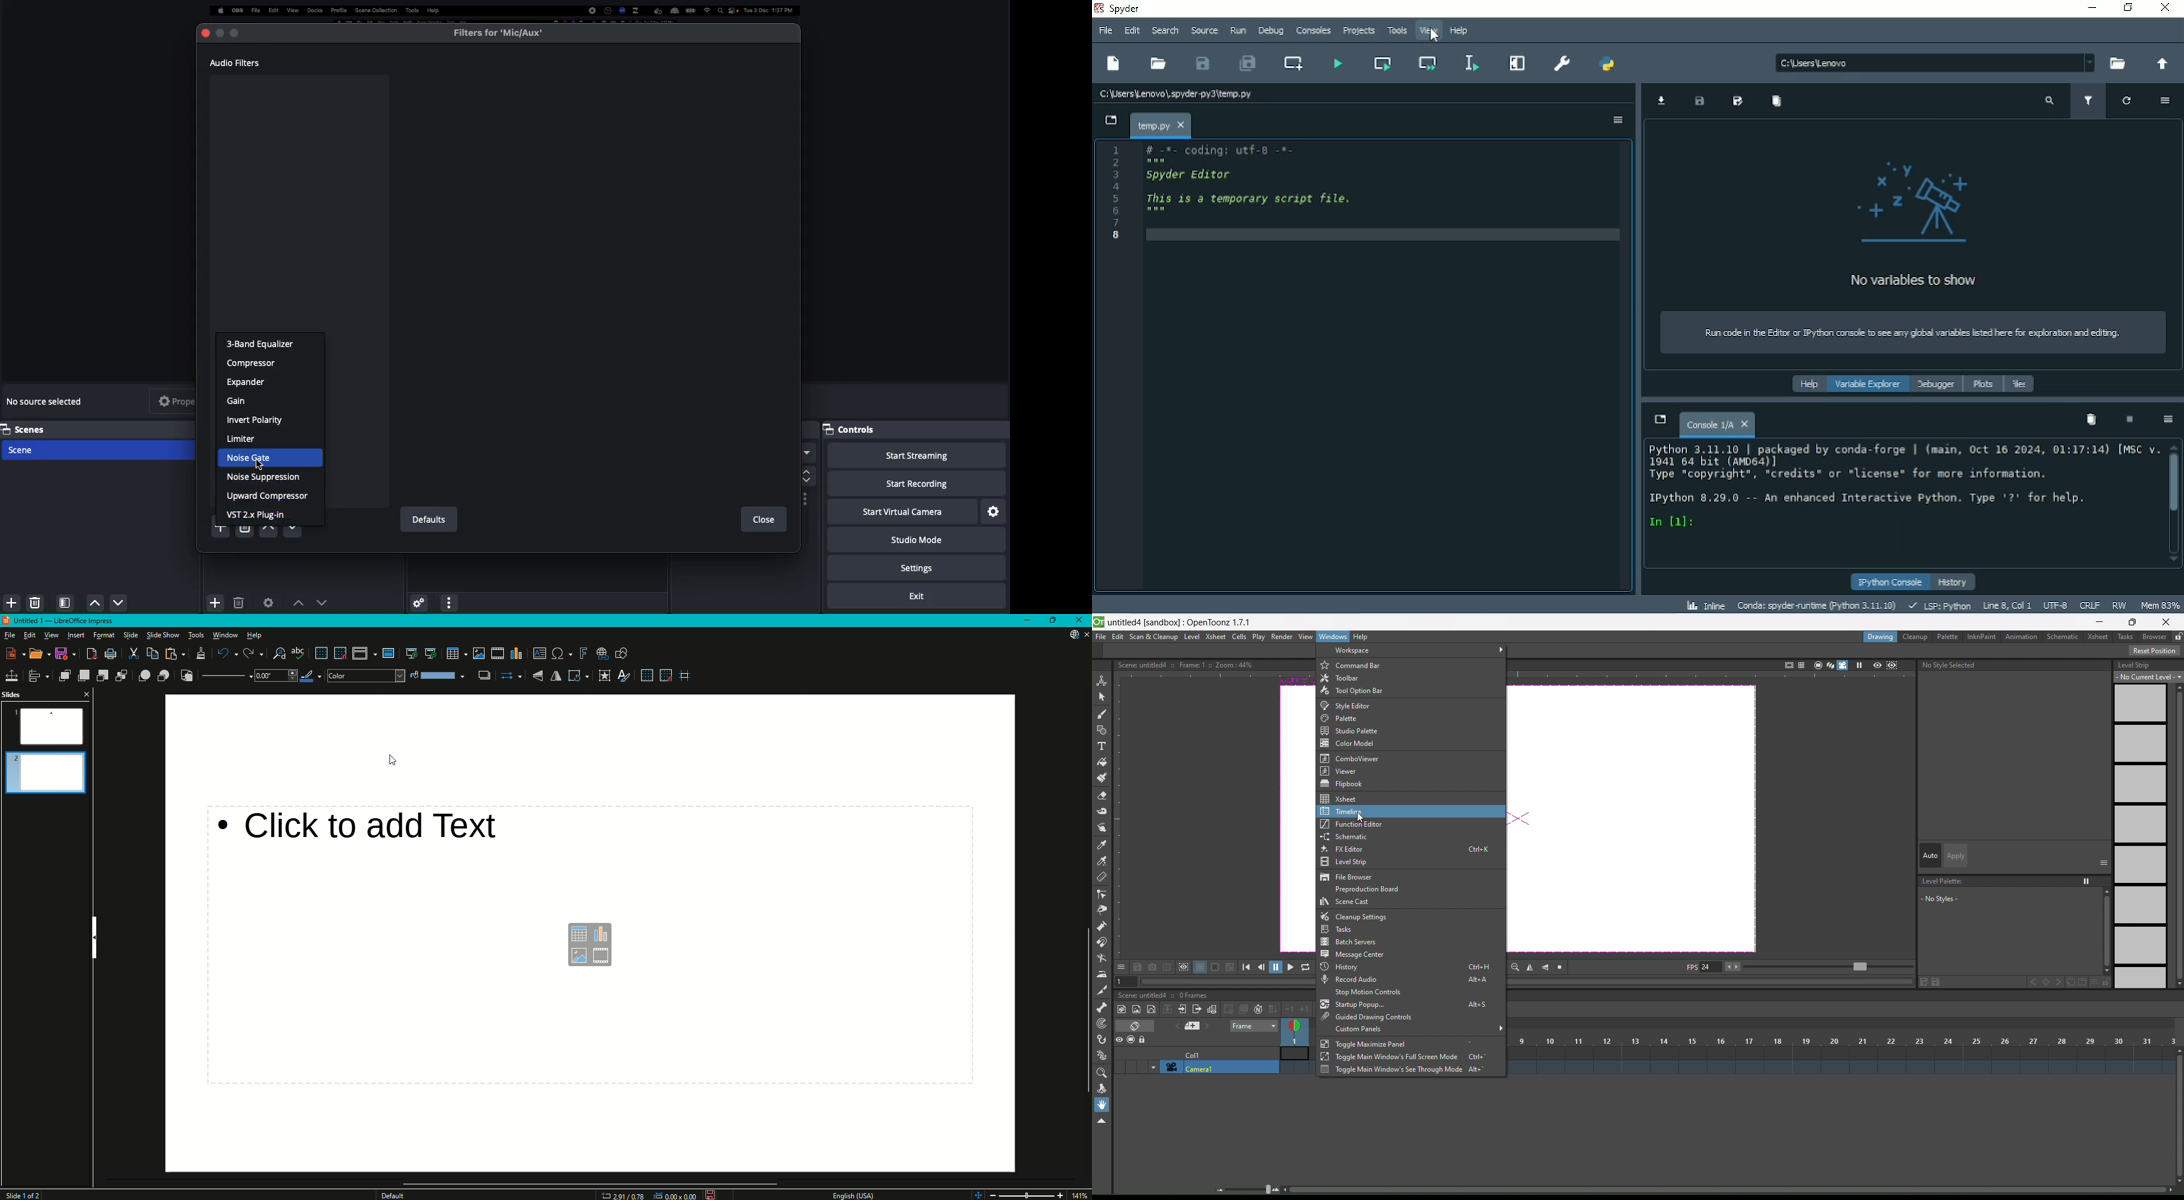 This screenshot has height=1204, width=2184. I want to click on Start from first slide, so click(409, 652).